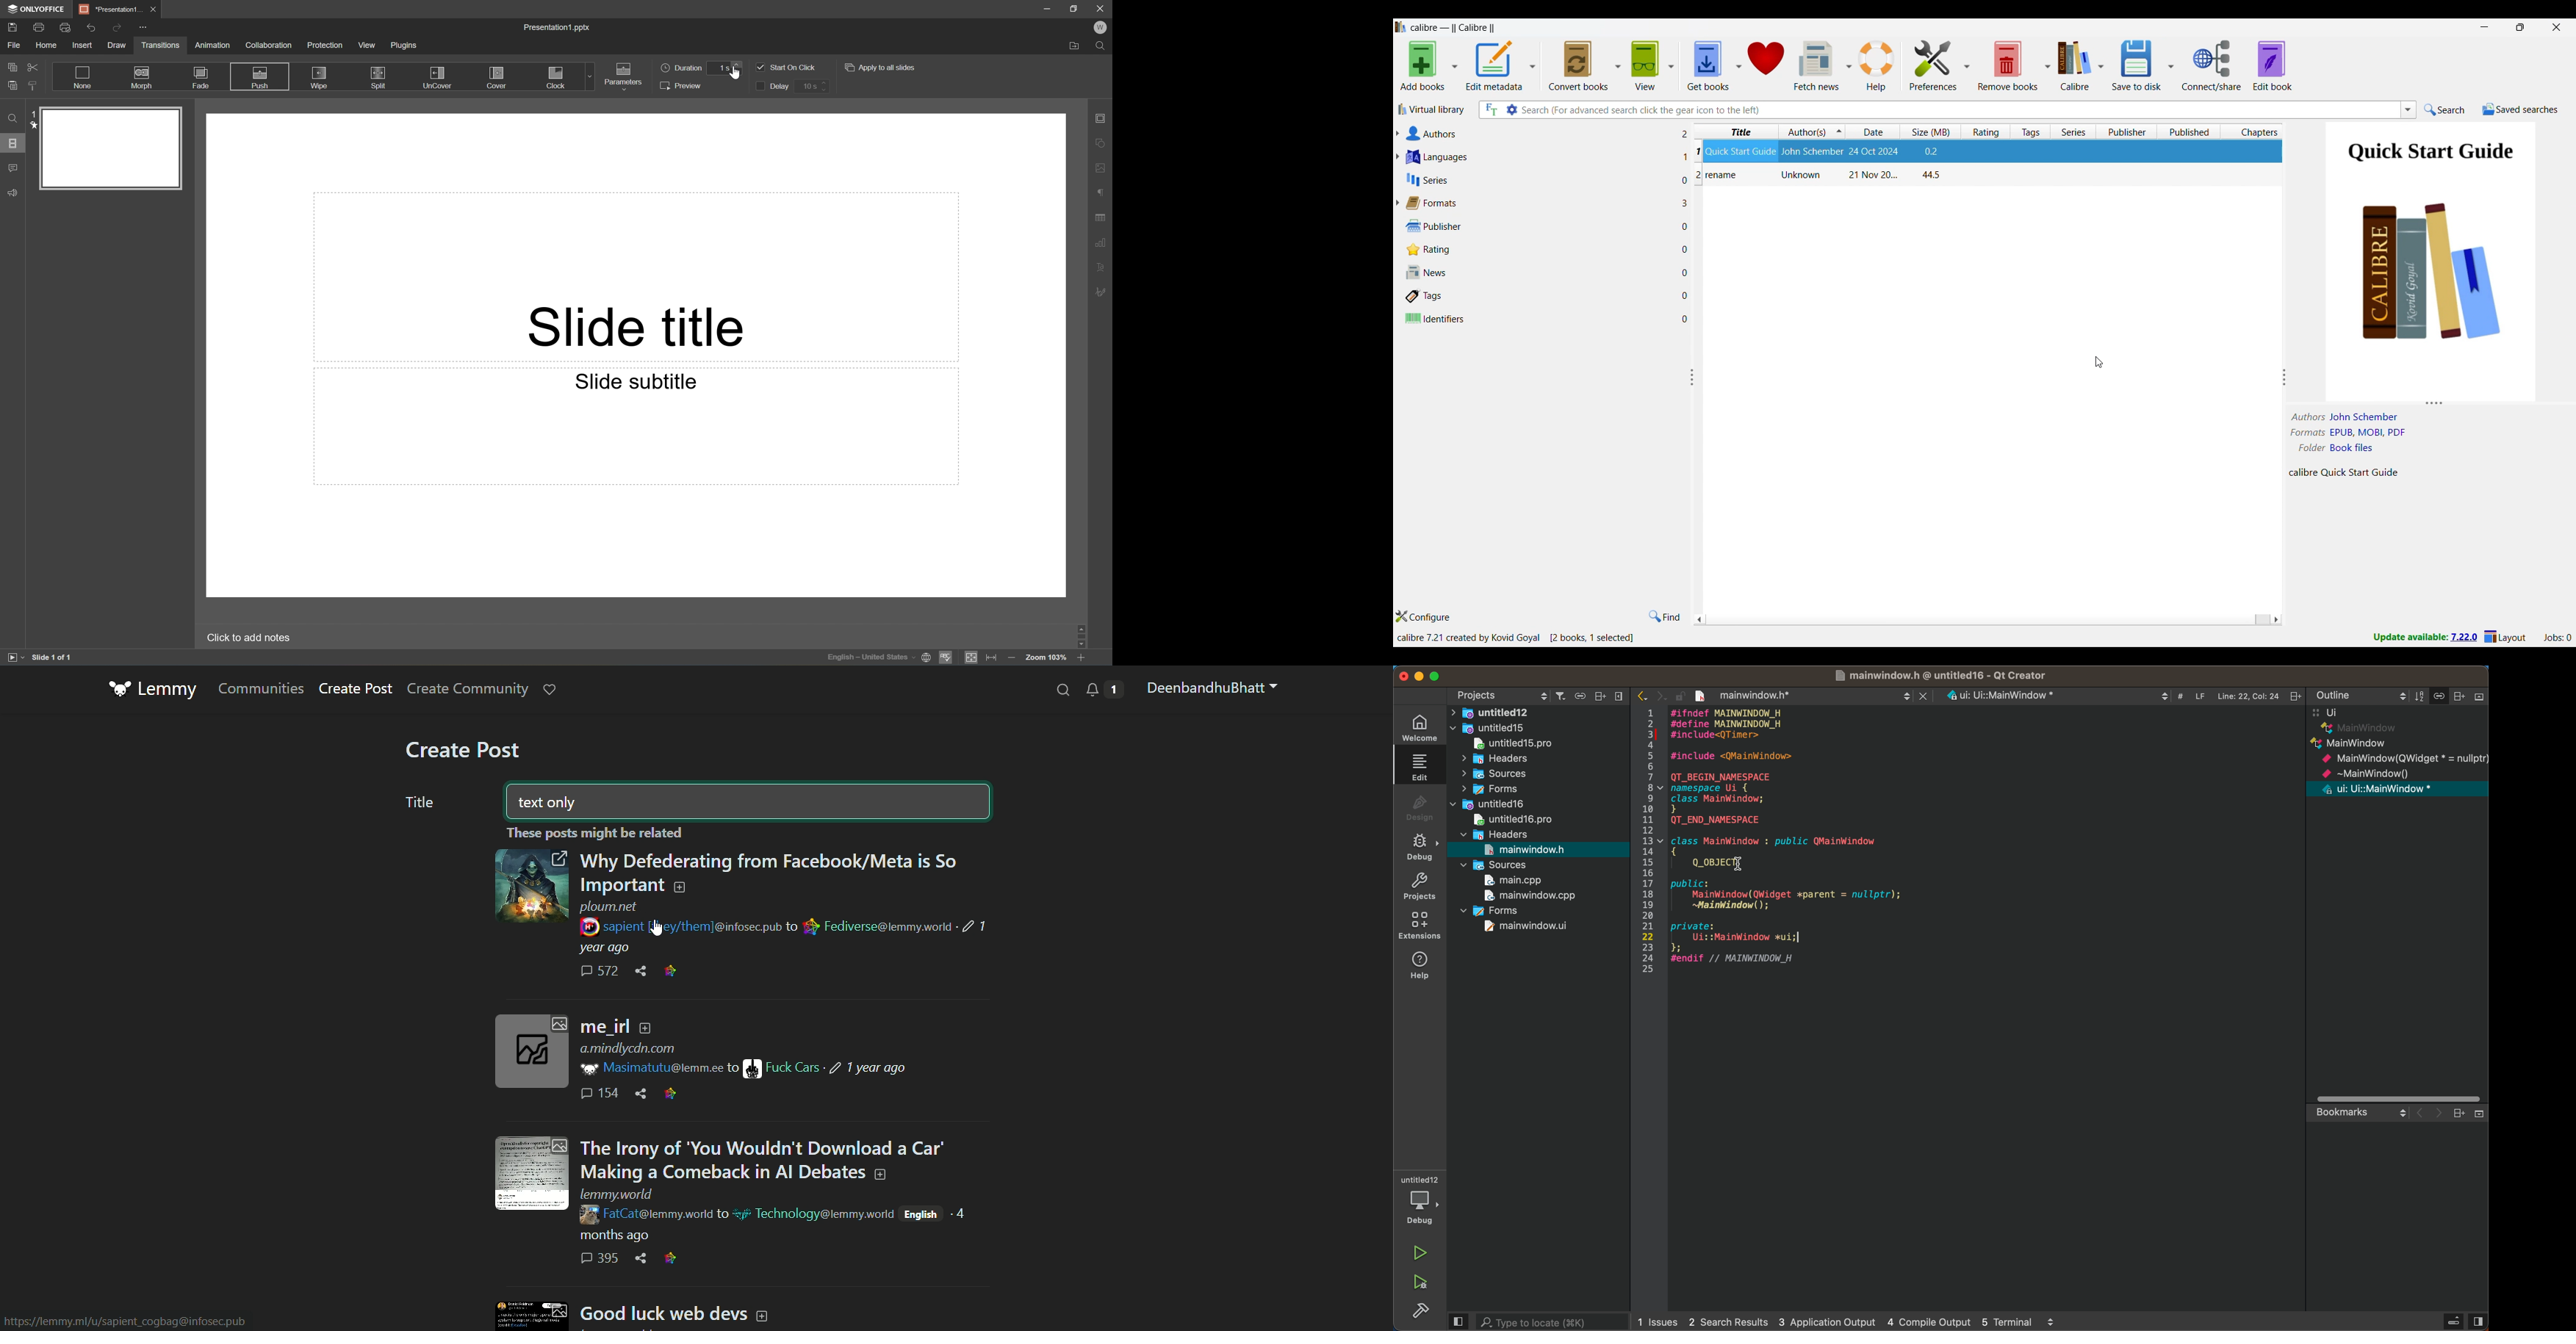 This screenshot has width=2576, height=1344. What do you see at coordinates (1988, 620) in the screenshot?
I see `Horizontal slide bar` at bounding box center [1988, 620].